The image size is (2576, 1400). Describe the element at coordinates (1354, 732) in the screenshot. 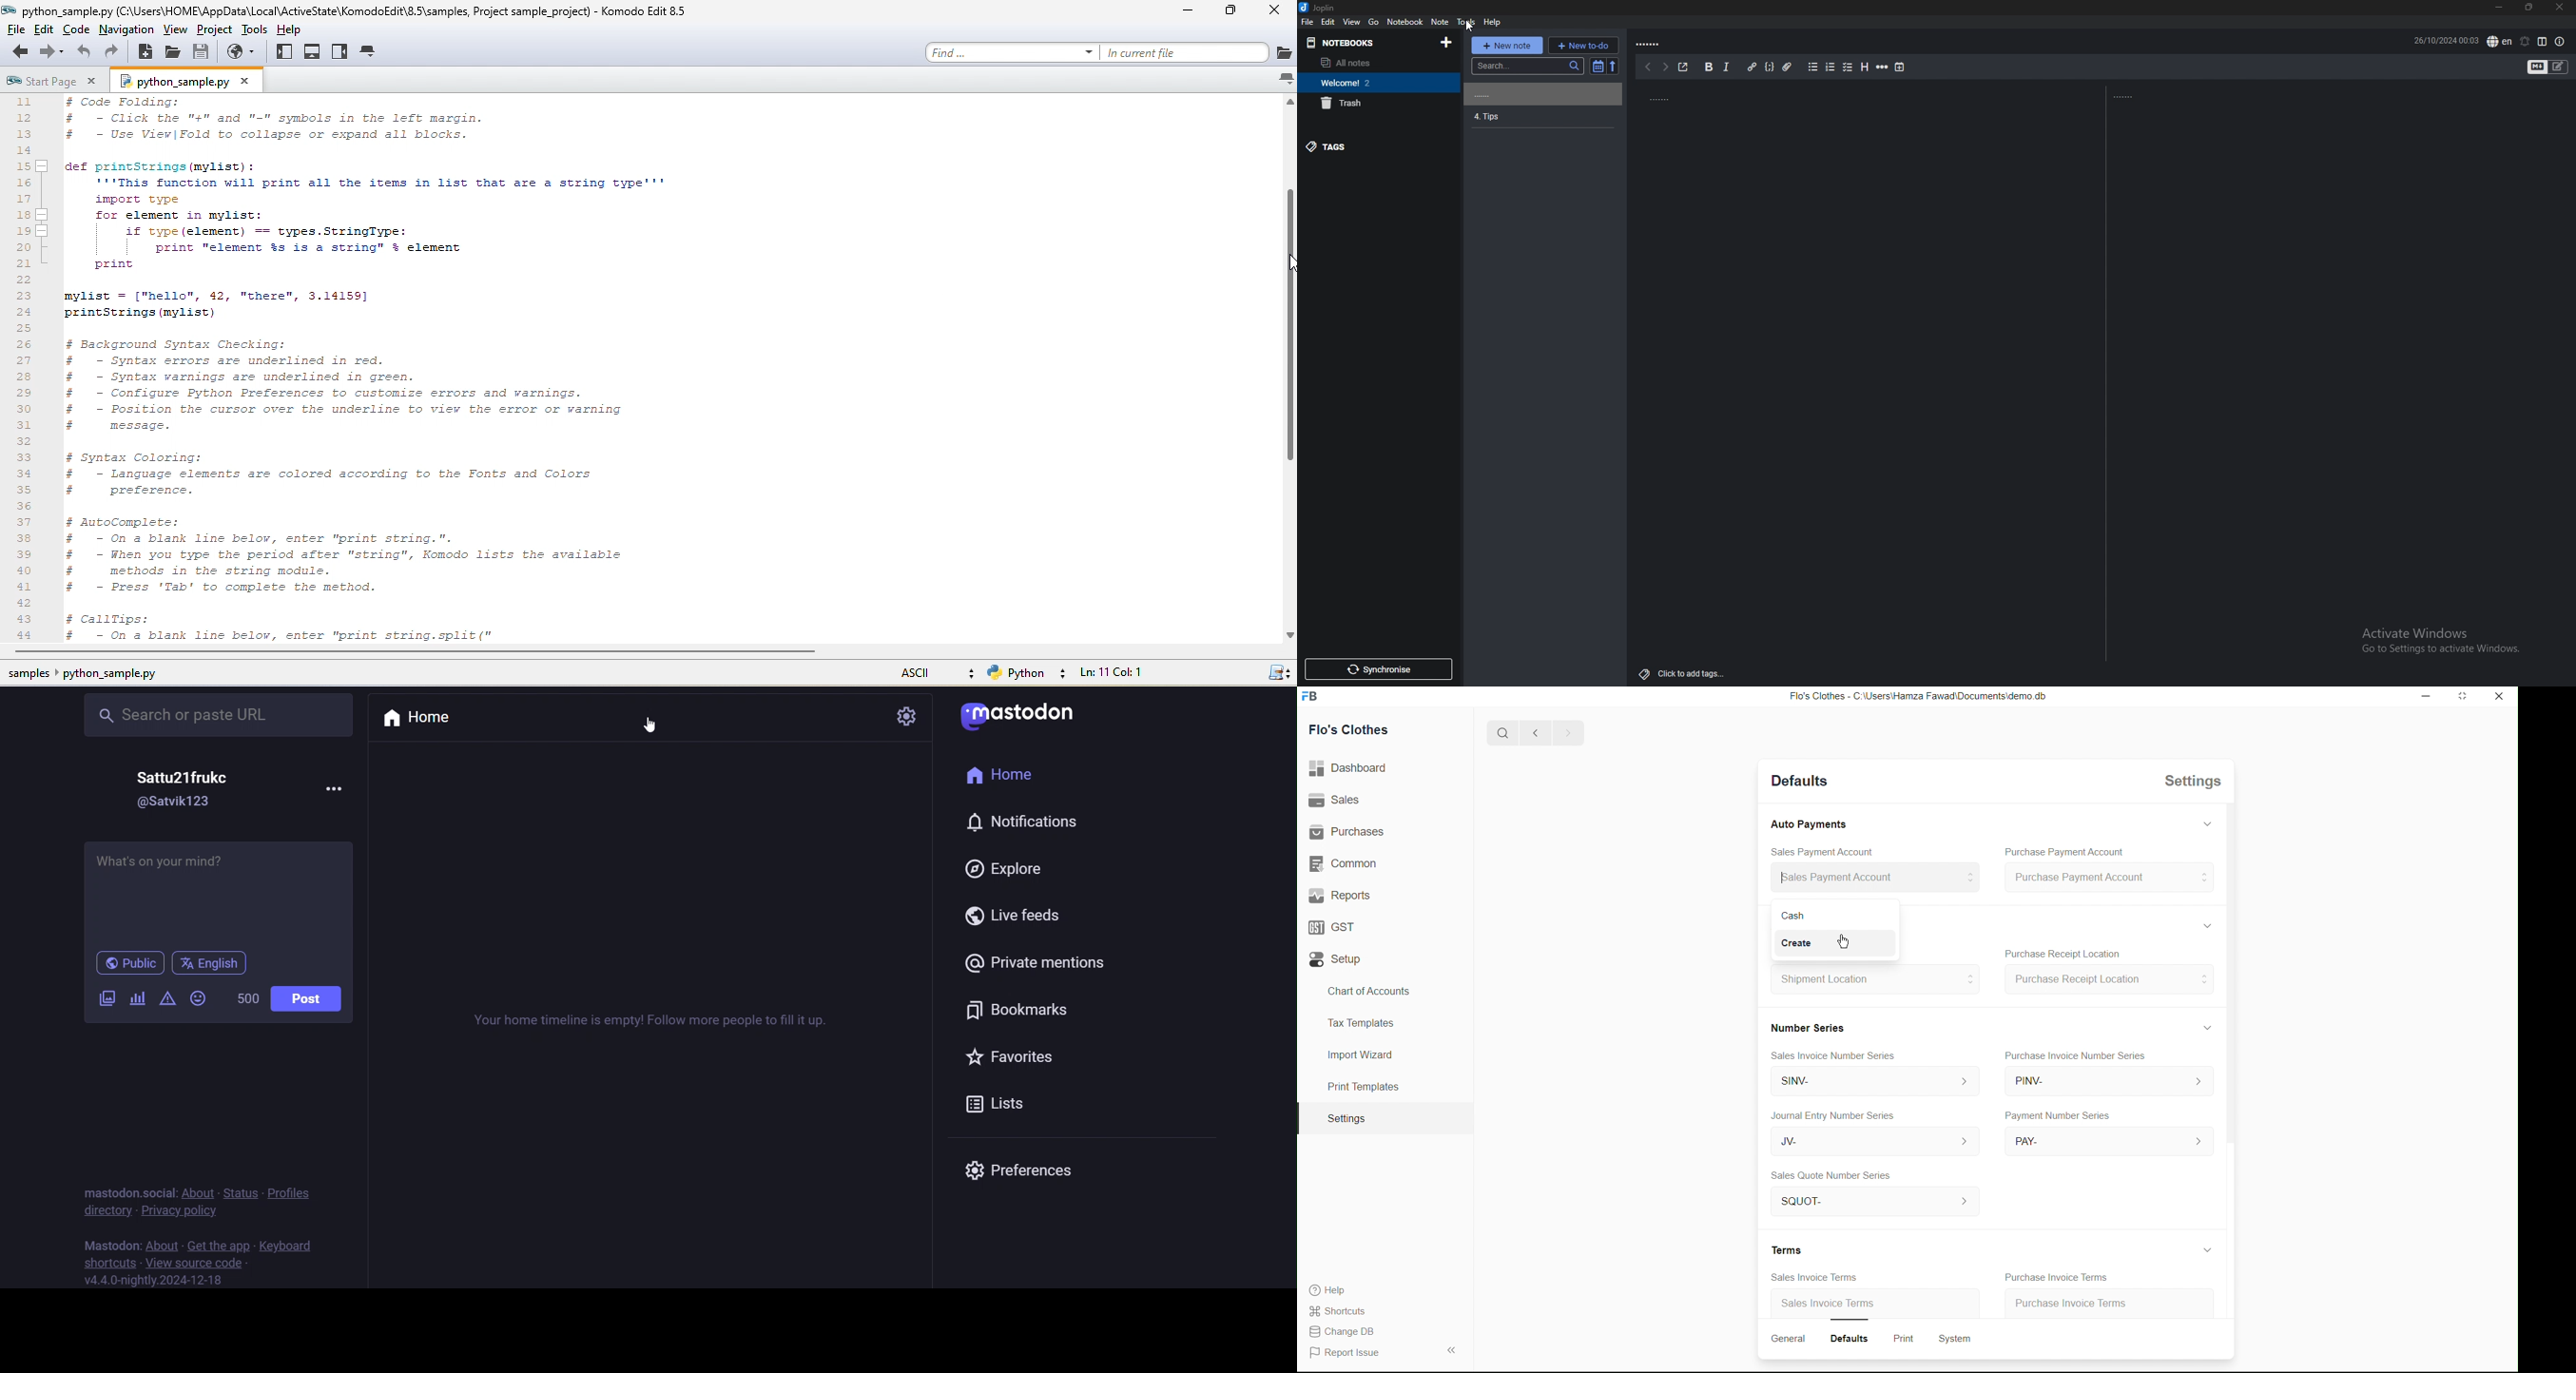

I see `Flo's Clothes` at that location.